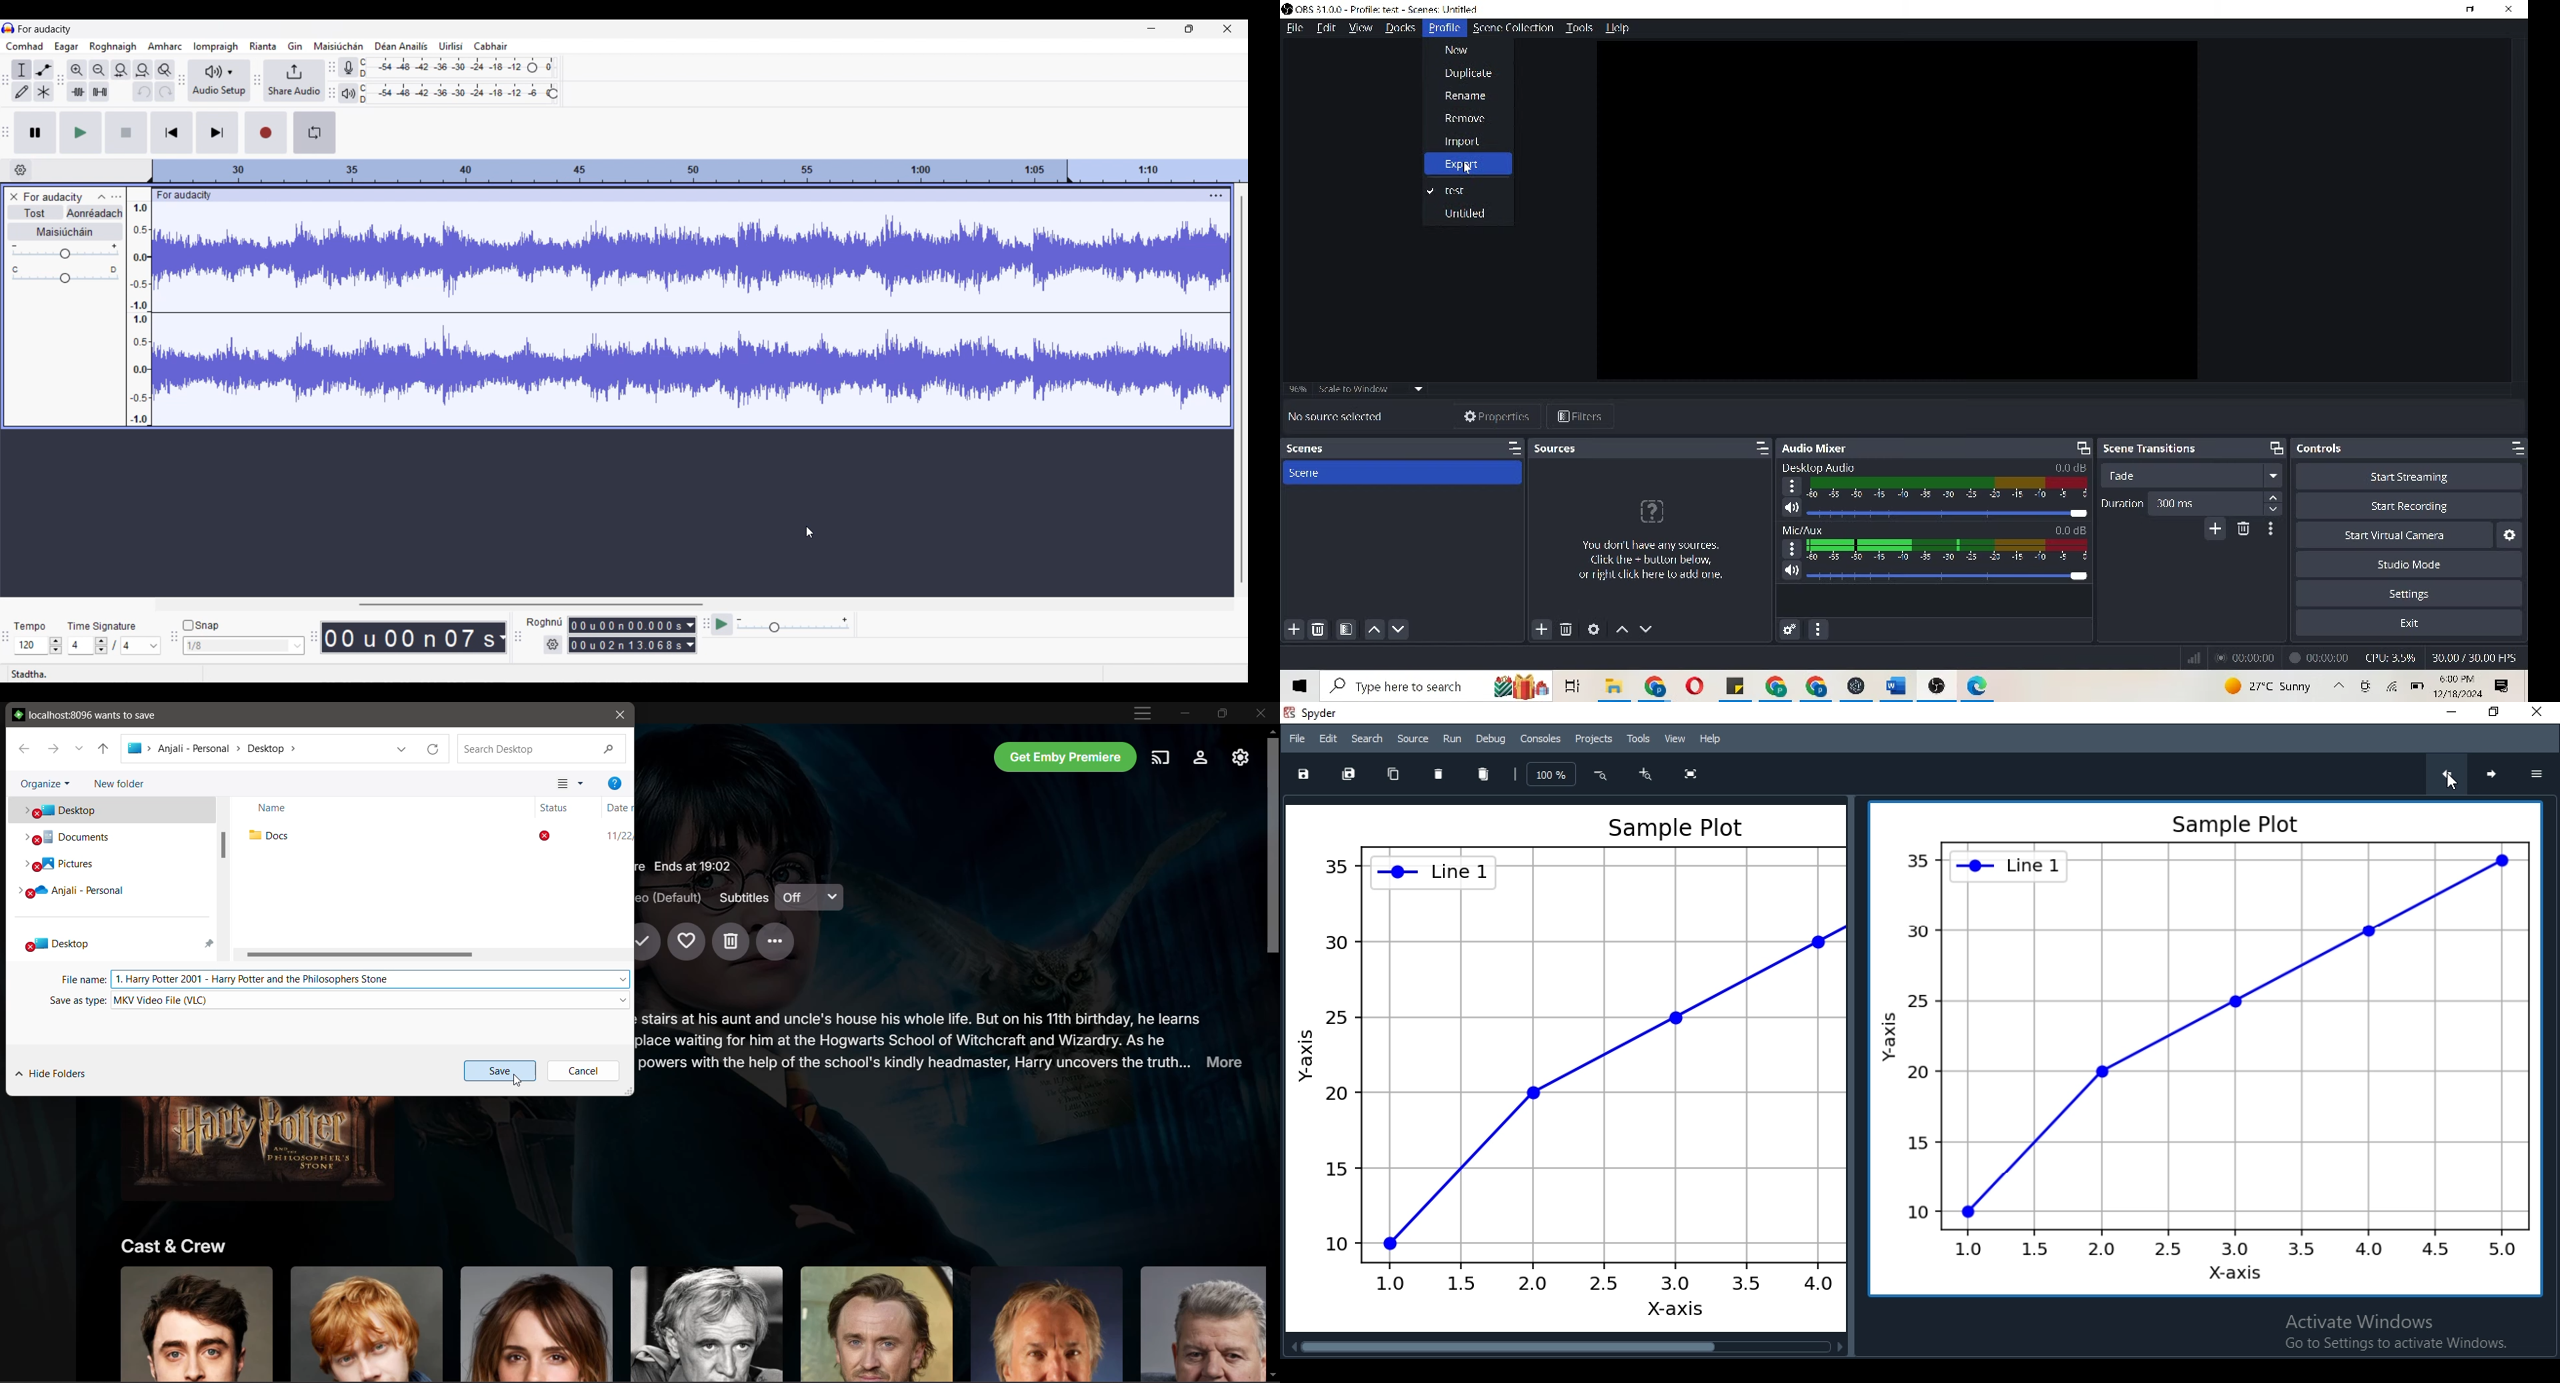 The image size is (2576, 1400). I want to click on cursor, so click(1469, 170).